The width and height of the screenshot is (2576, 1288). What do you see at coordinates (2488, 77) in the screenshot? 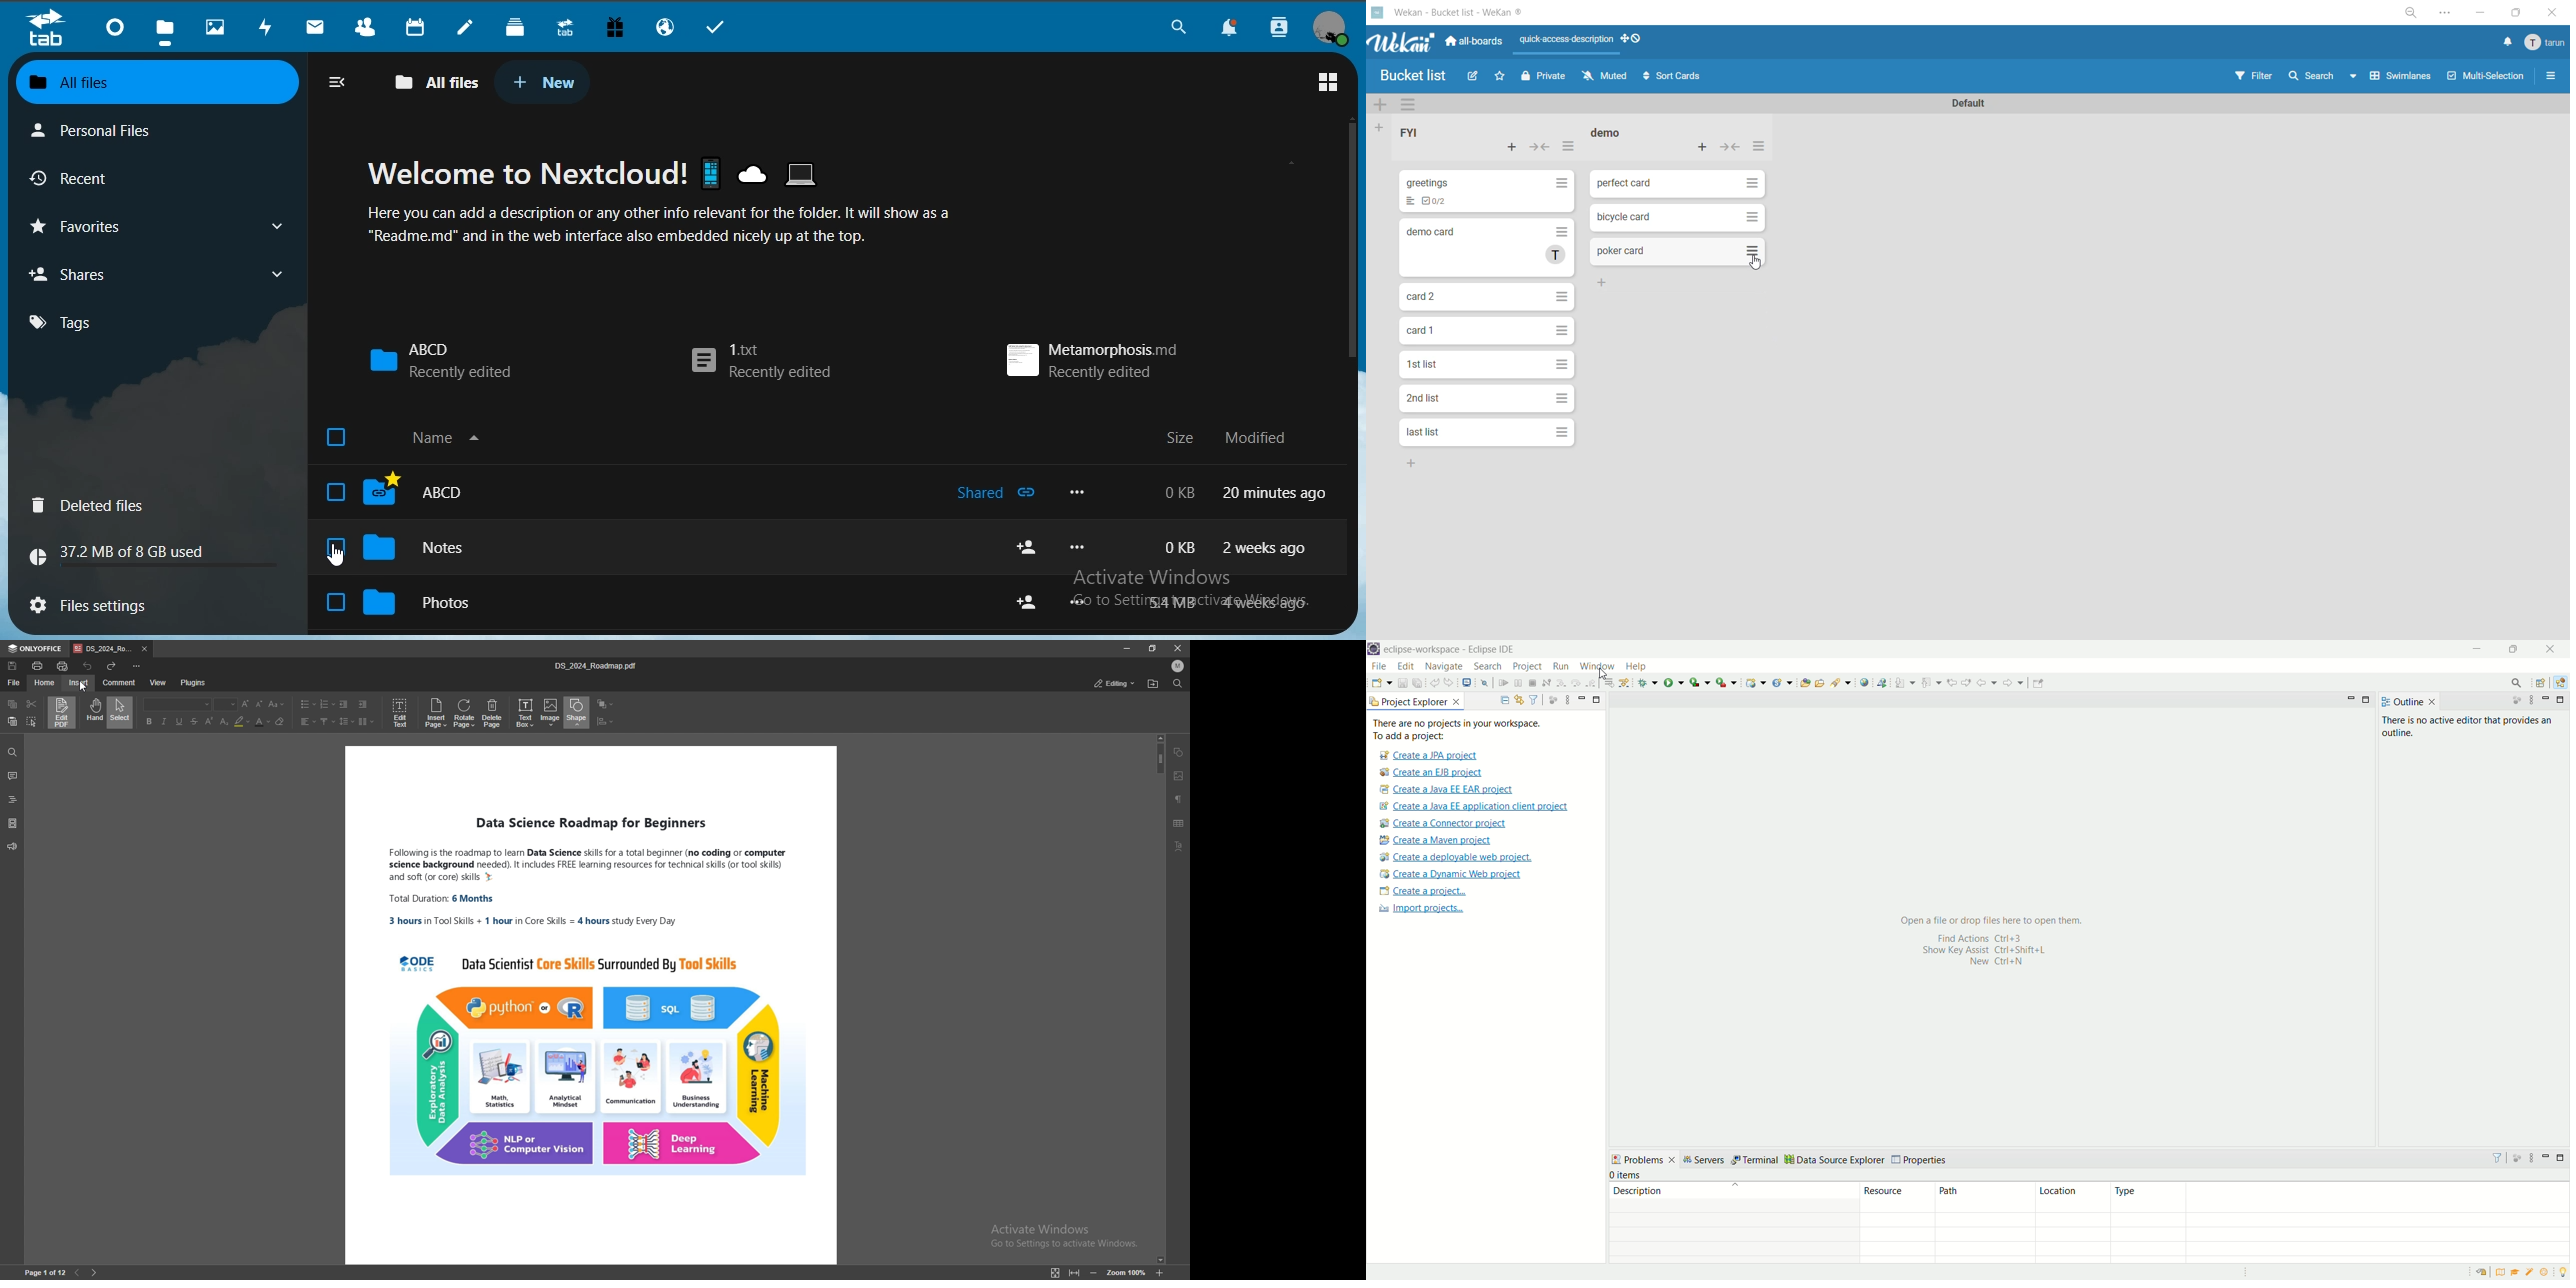
I see `multiselection` at bounding box center [2488, 77].